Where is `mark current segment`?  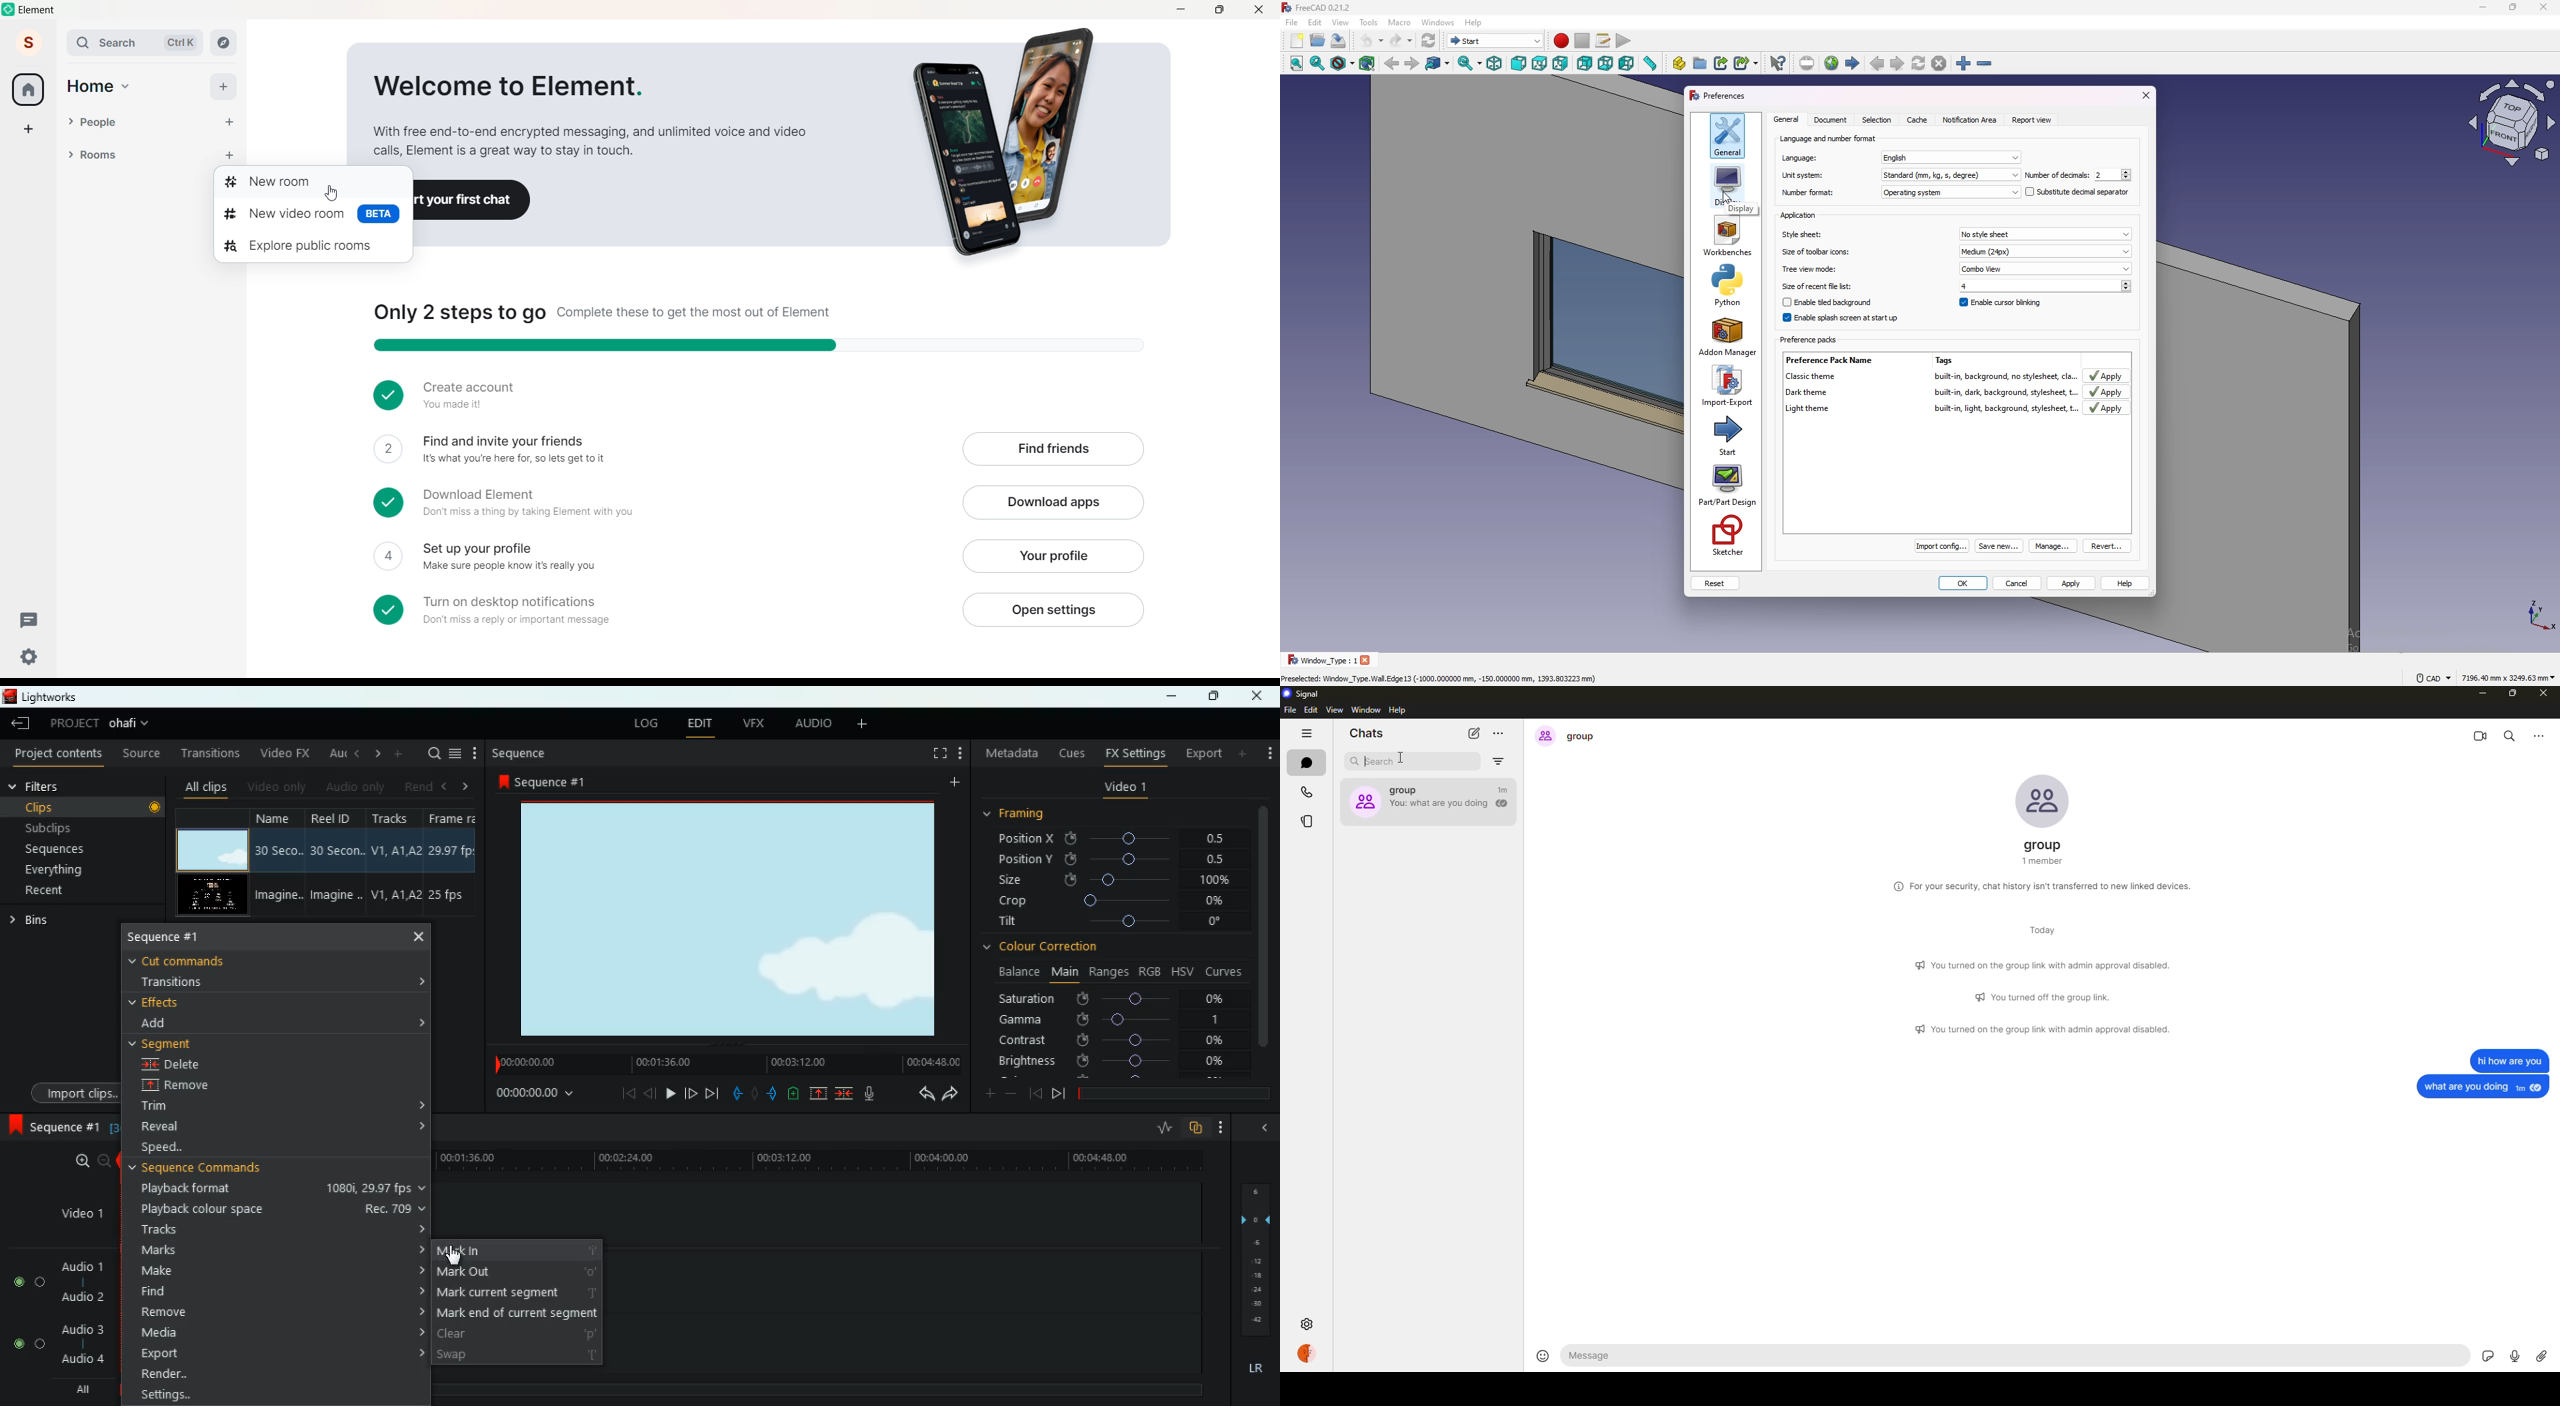 mark current segment is located at coordinates (524, 1291).